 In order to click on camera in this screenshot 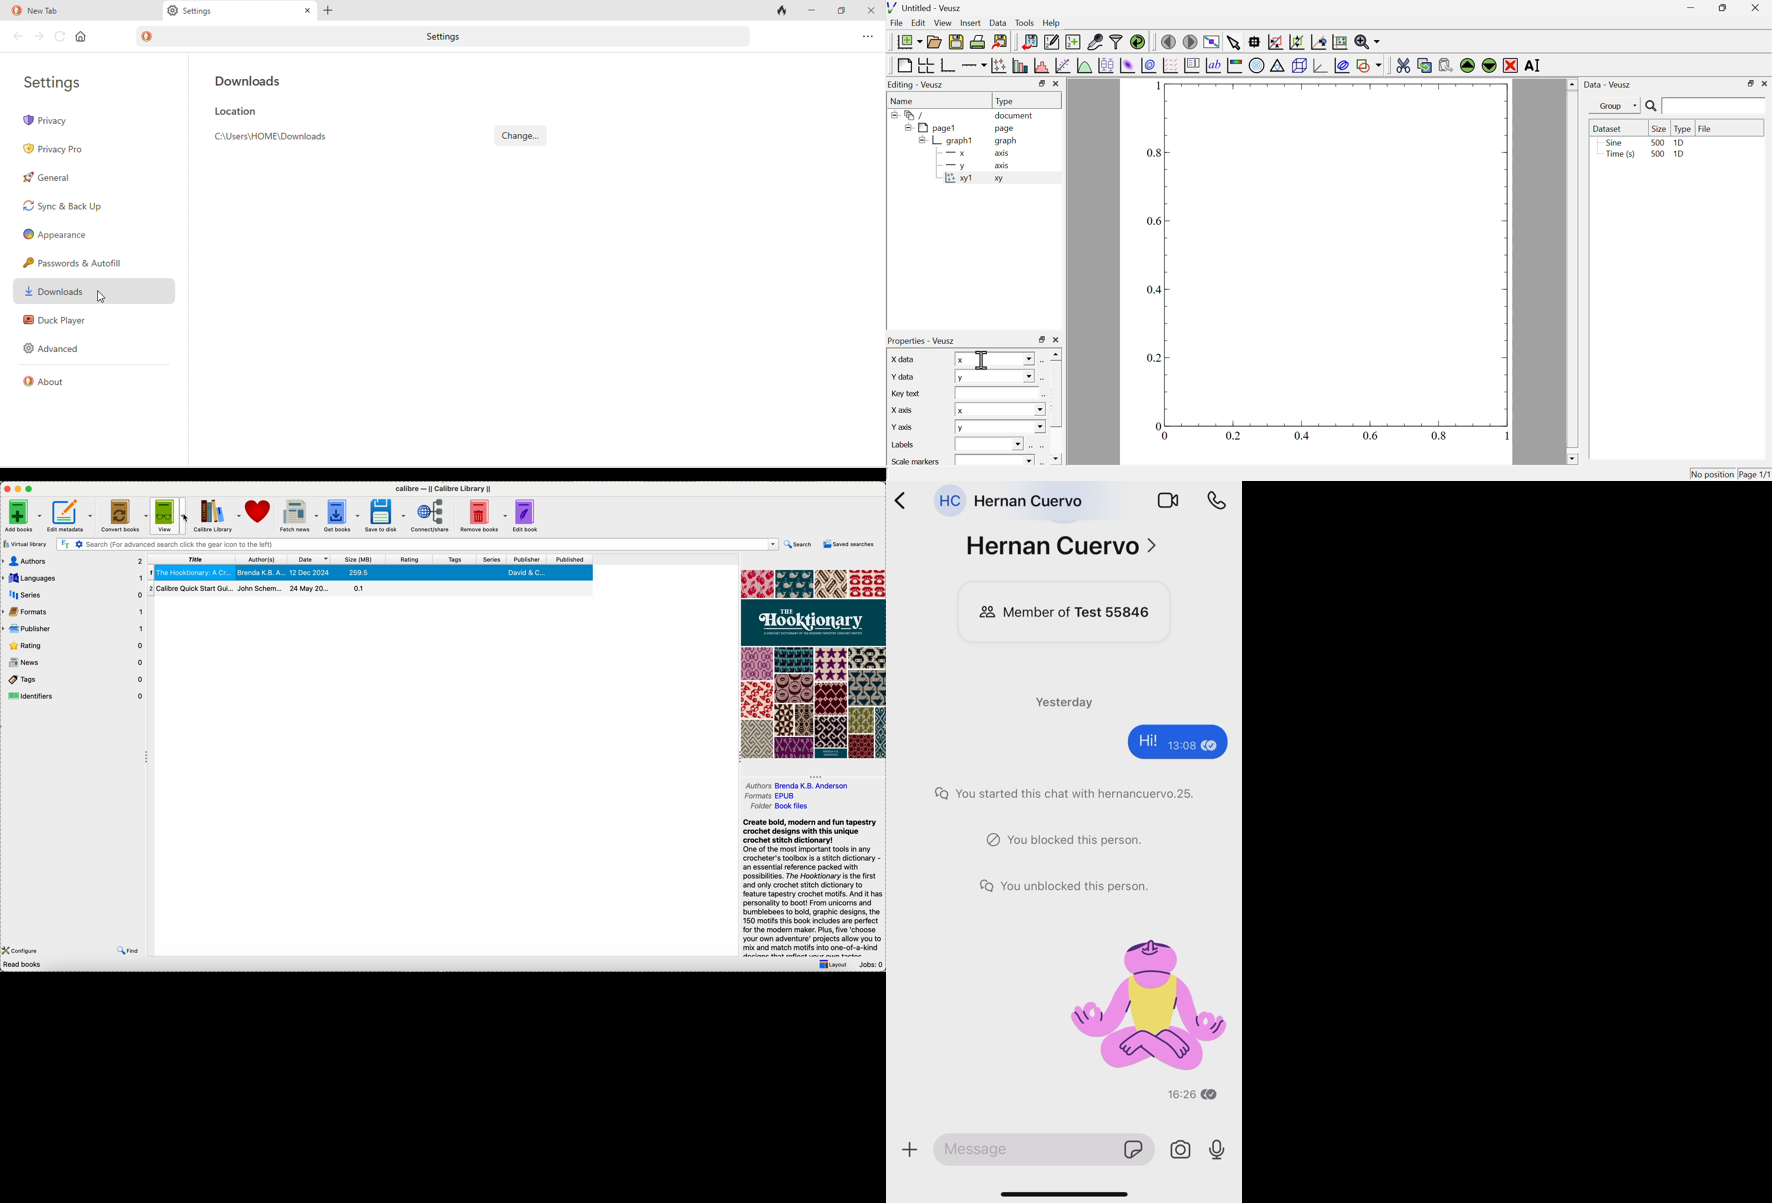, I will do `click(1180, 1147)`.